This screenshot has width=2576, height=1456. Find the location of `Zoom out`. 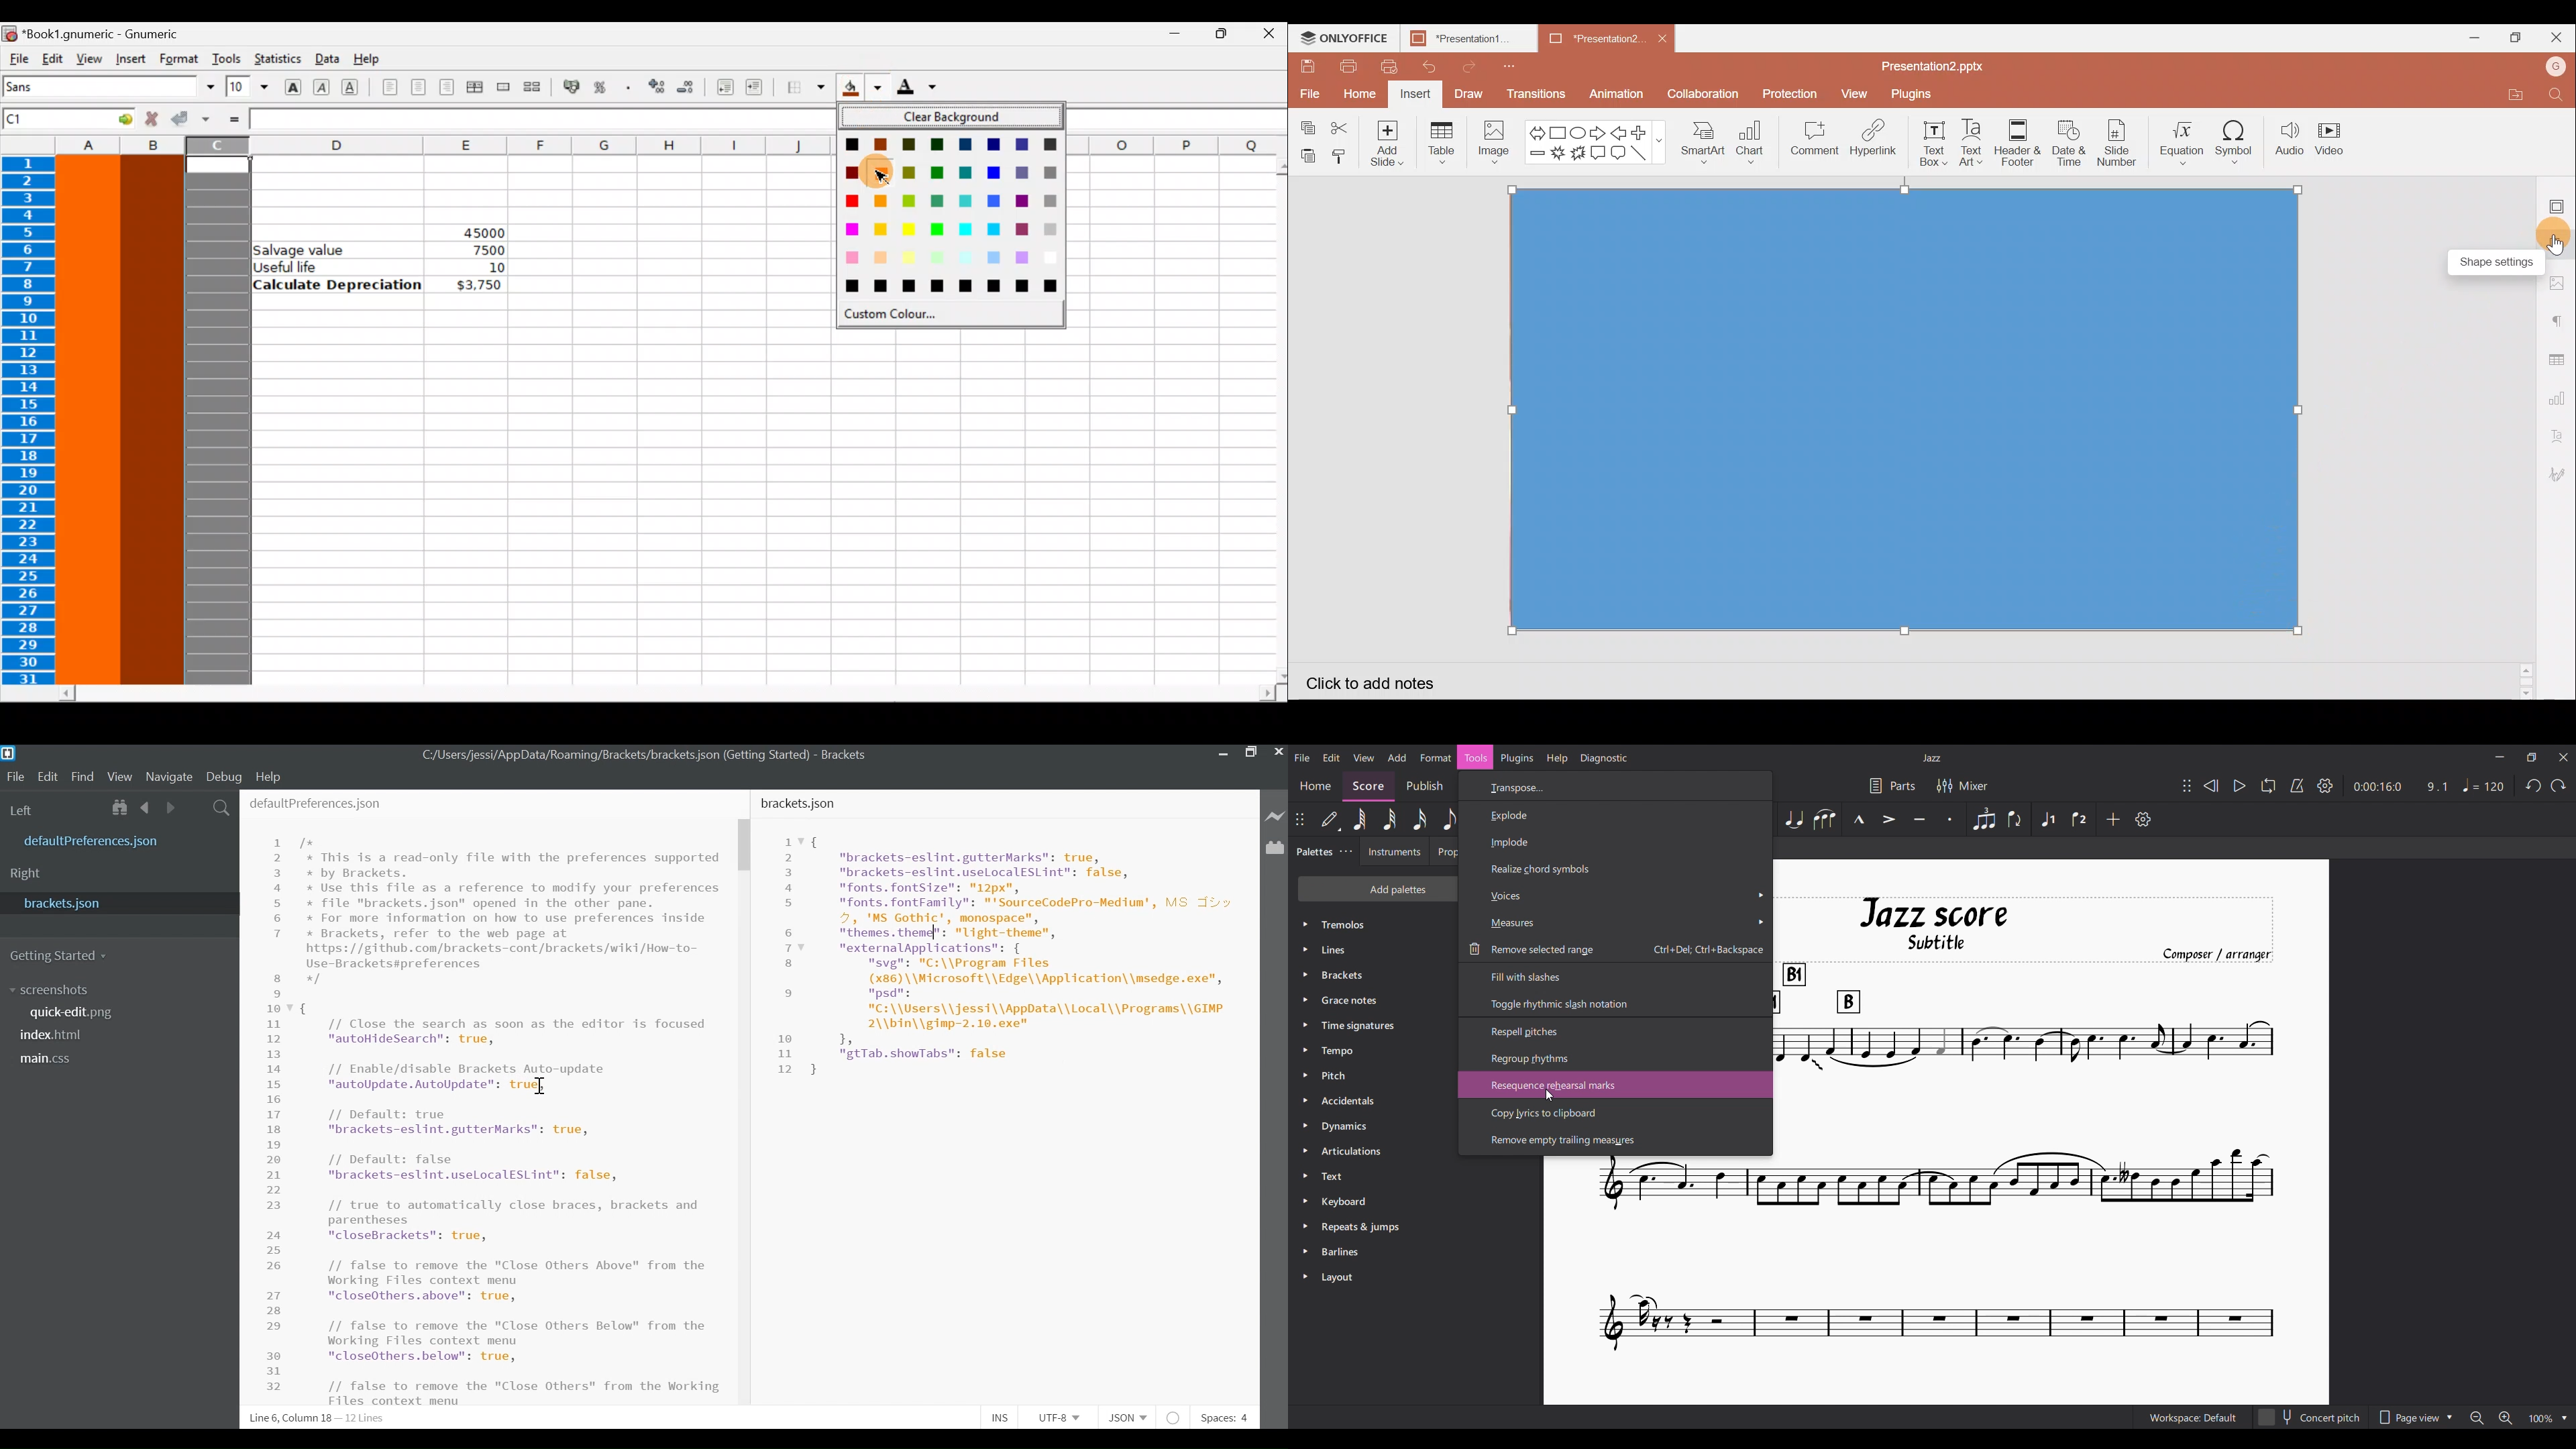

Zoom out is located at coordinates (2477, 1418).